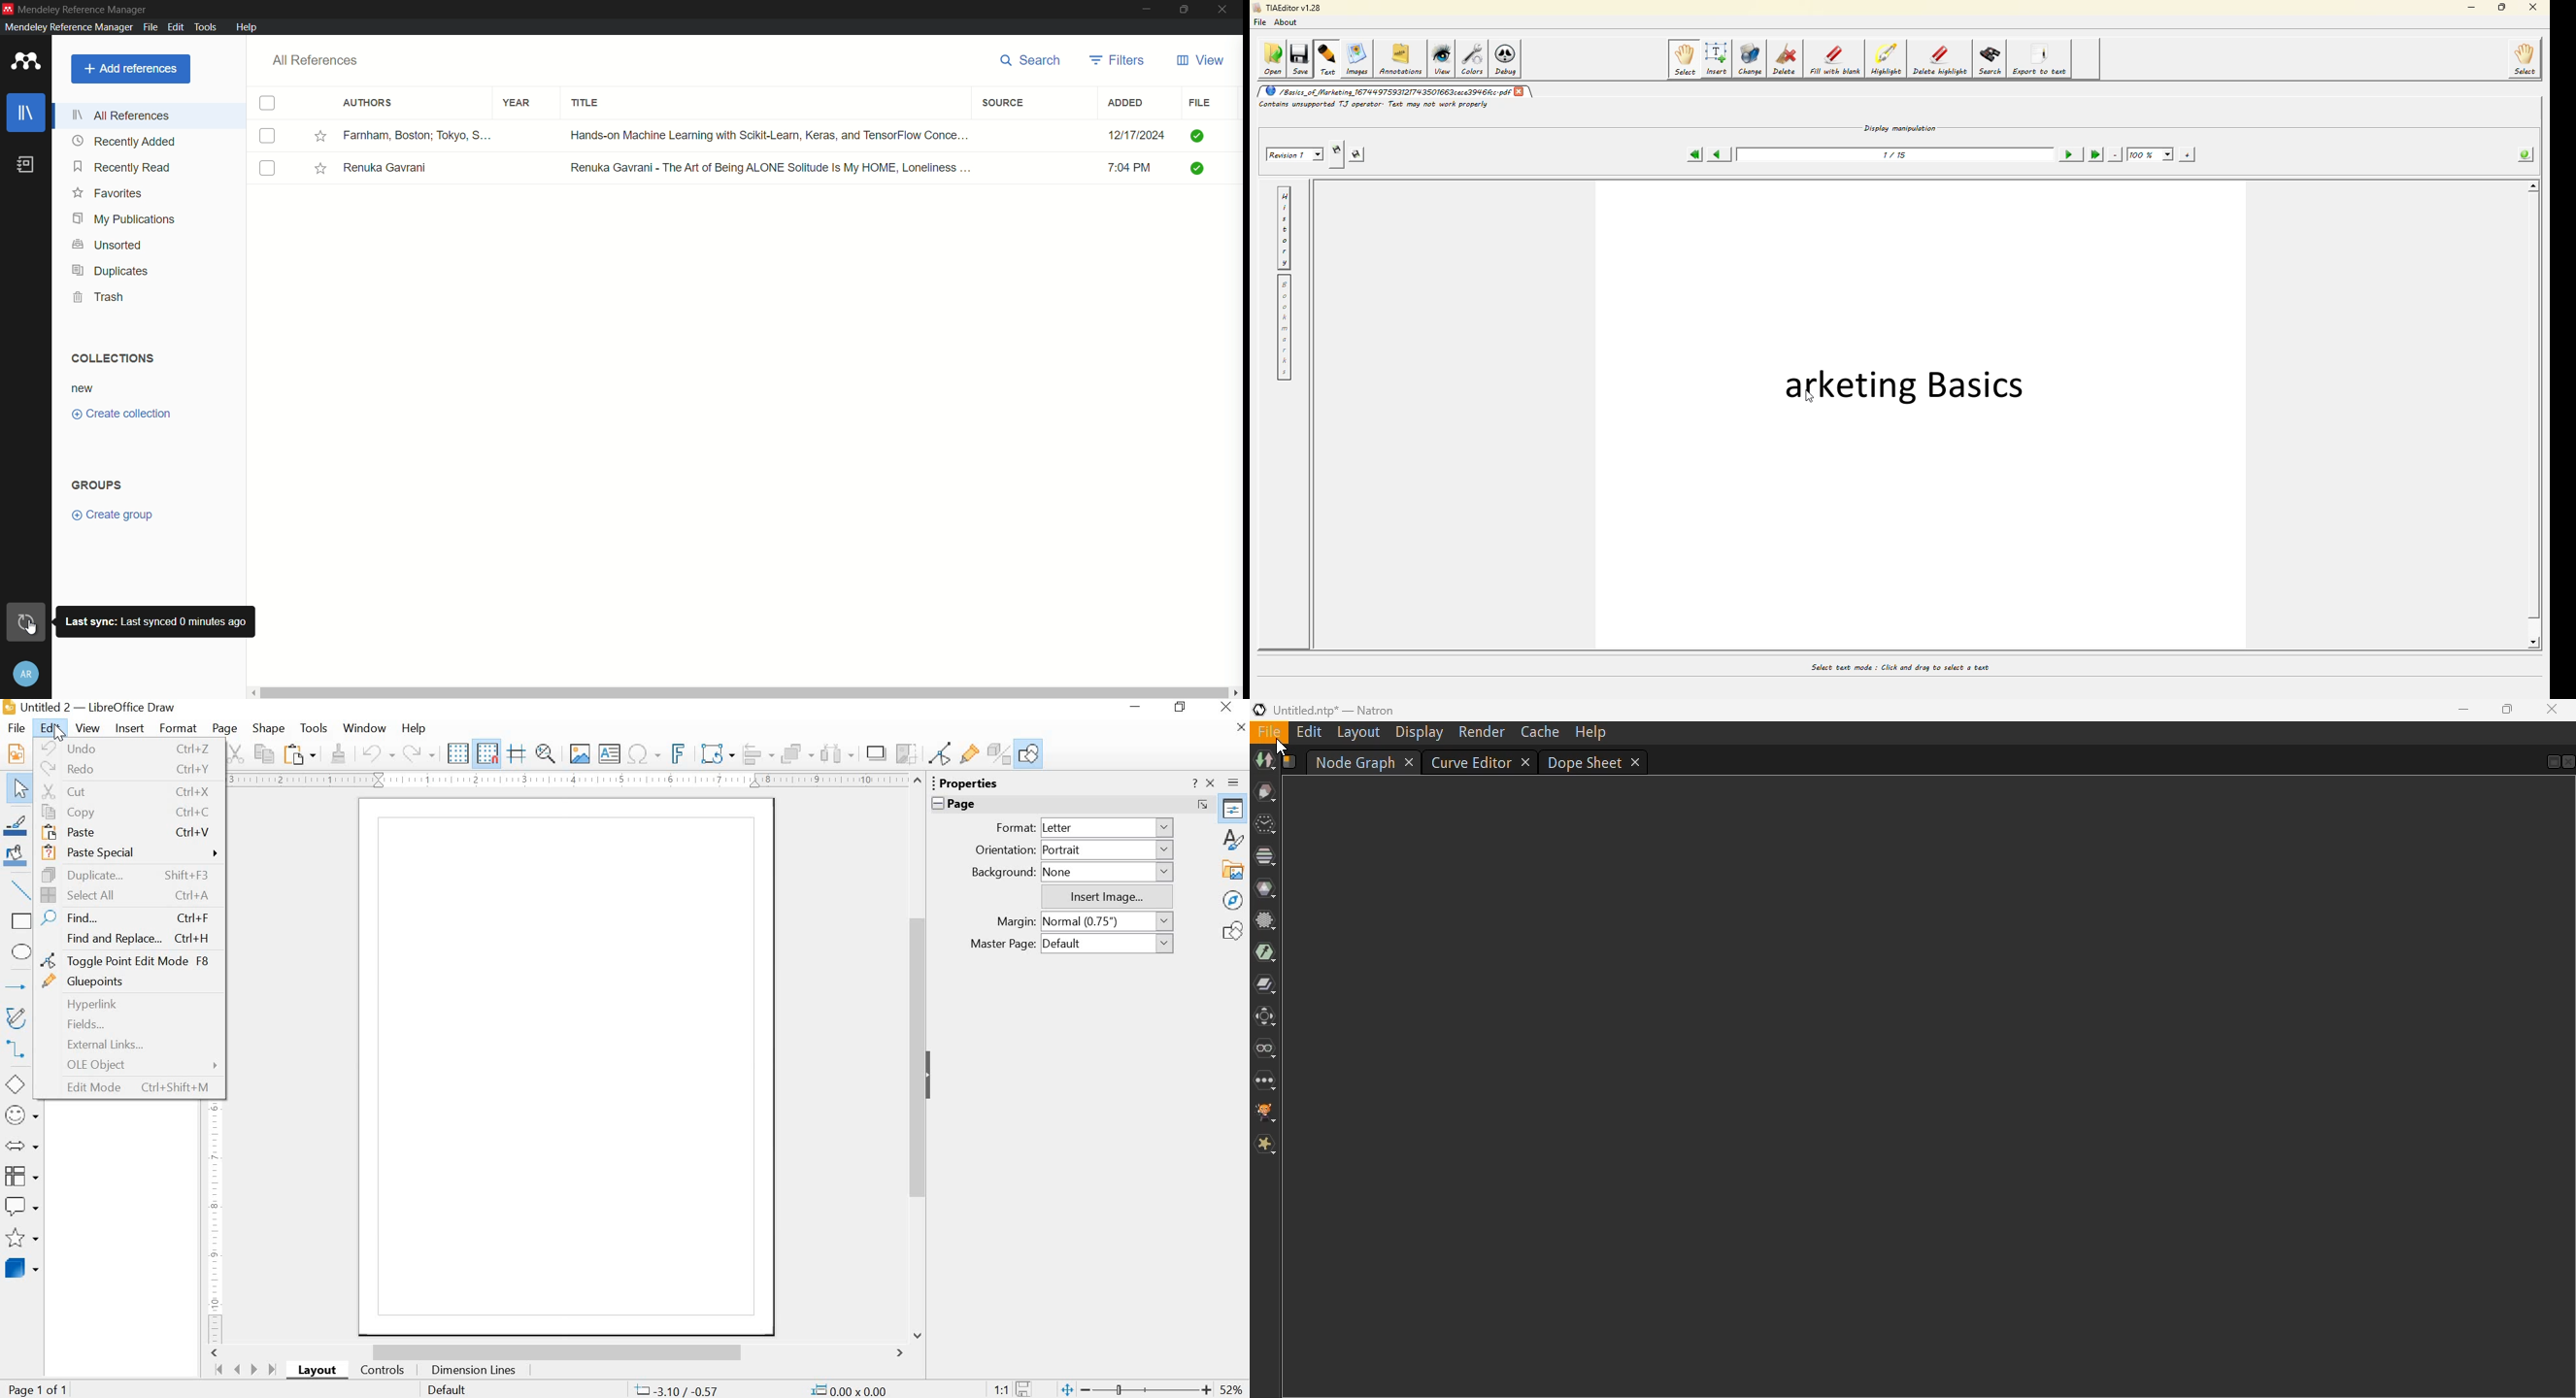  What do you see at coordinates (20, 987) in the screenshot?
I see `Lines and Arrows (double click for multi-selection)` at bounding box center [20, 987].